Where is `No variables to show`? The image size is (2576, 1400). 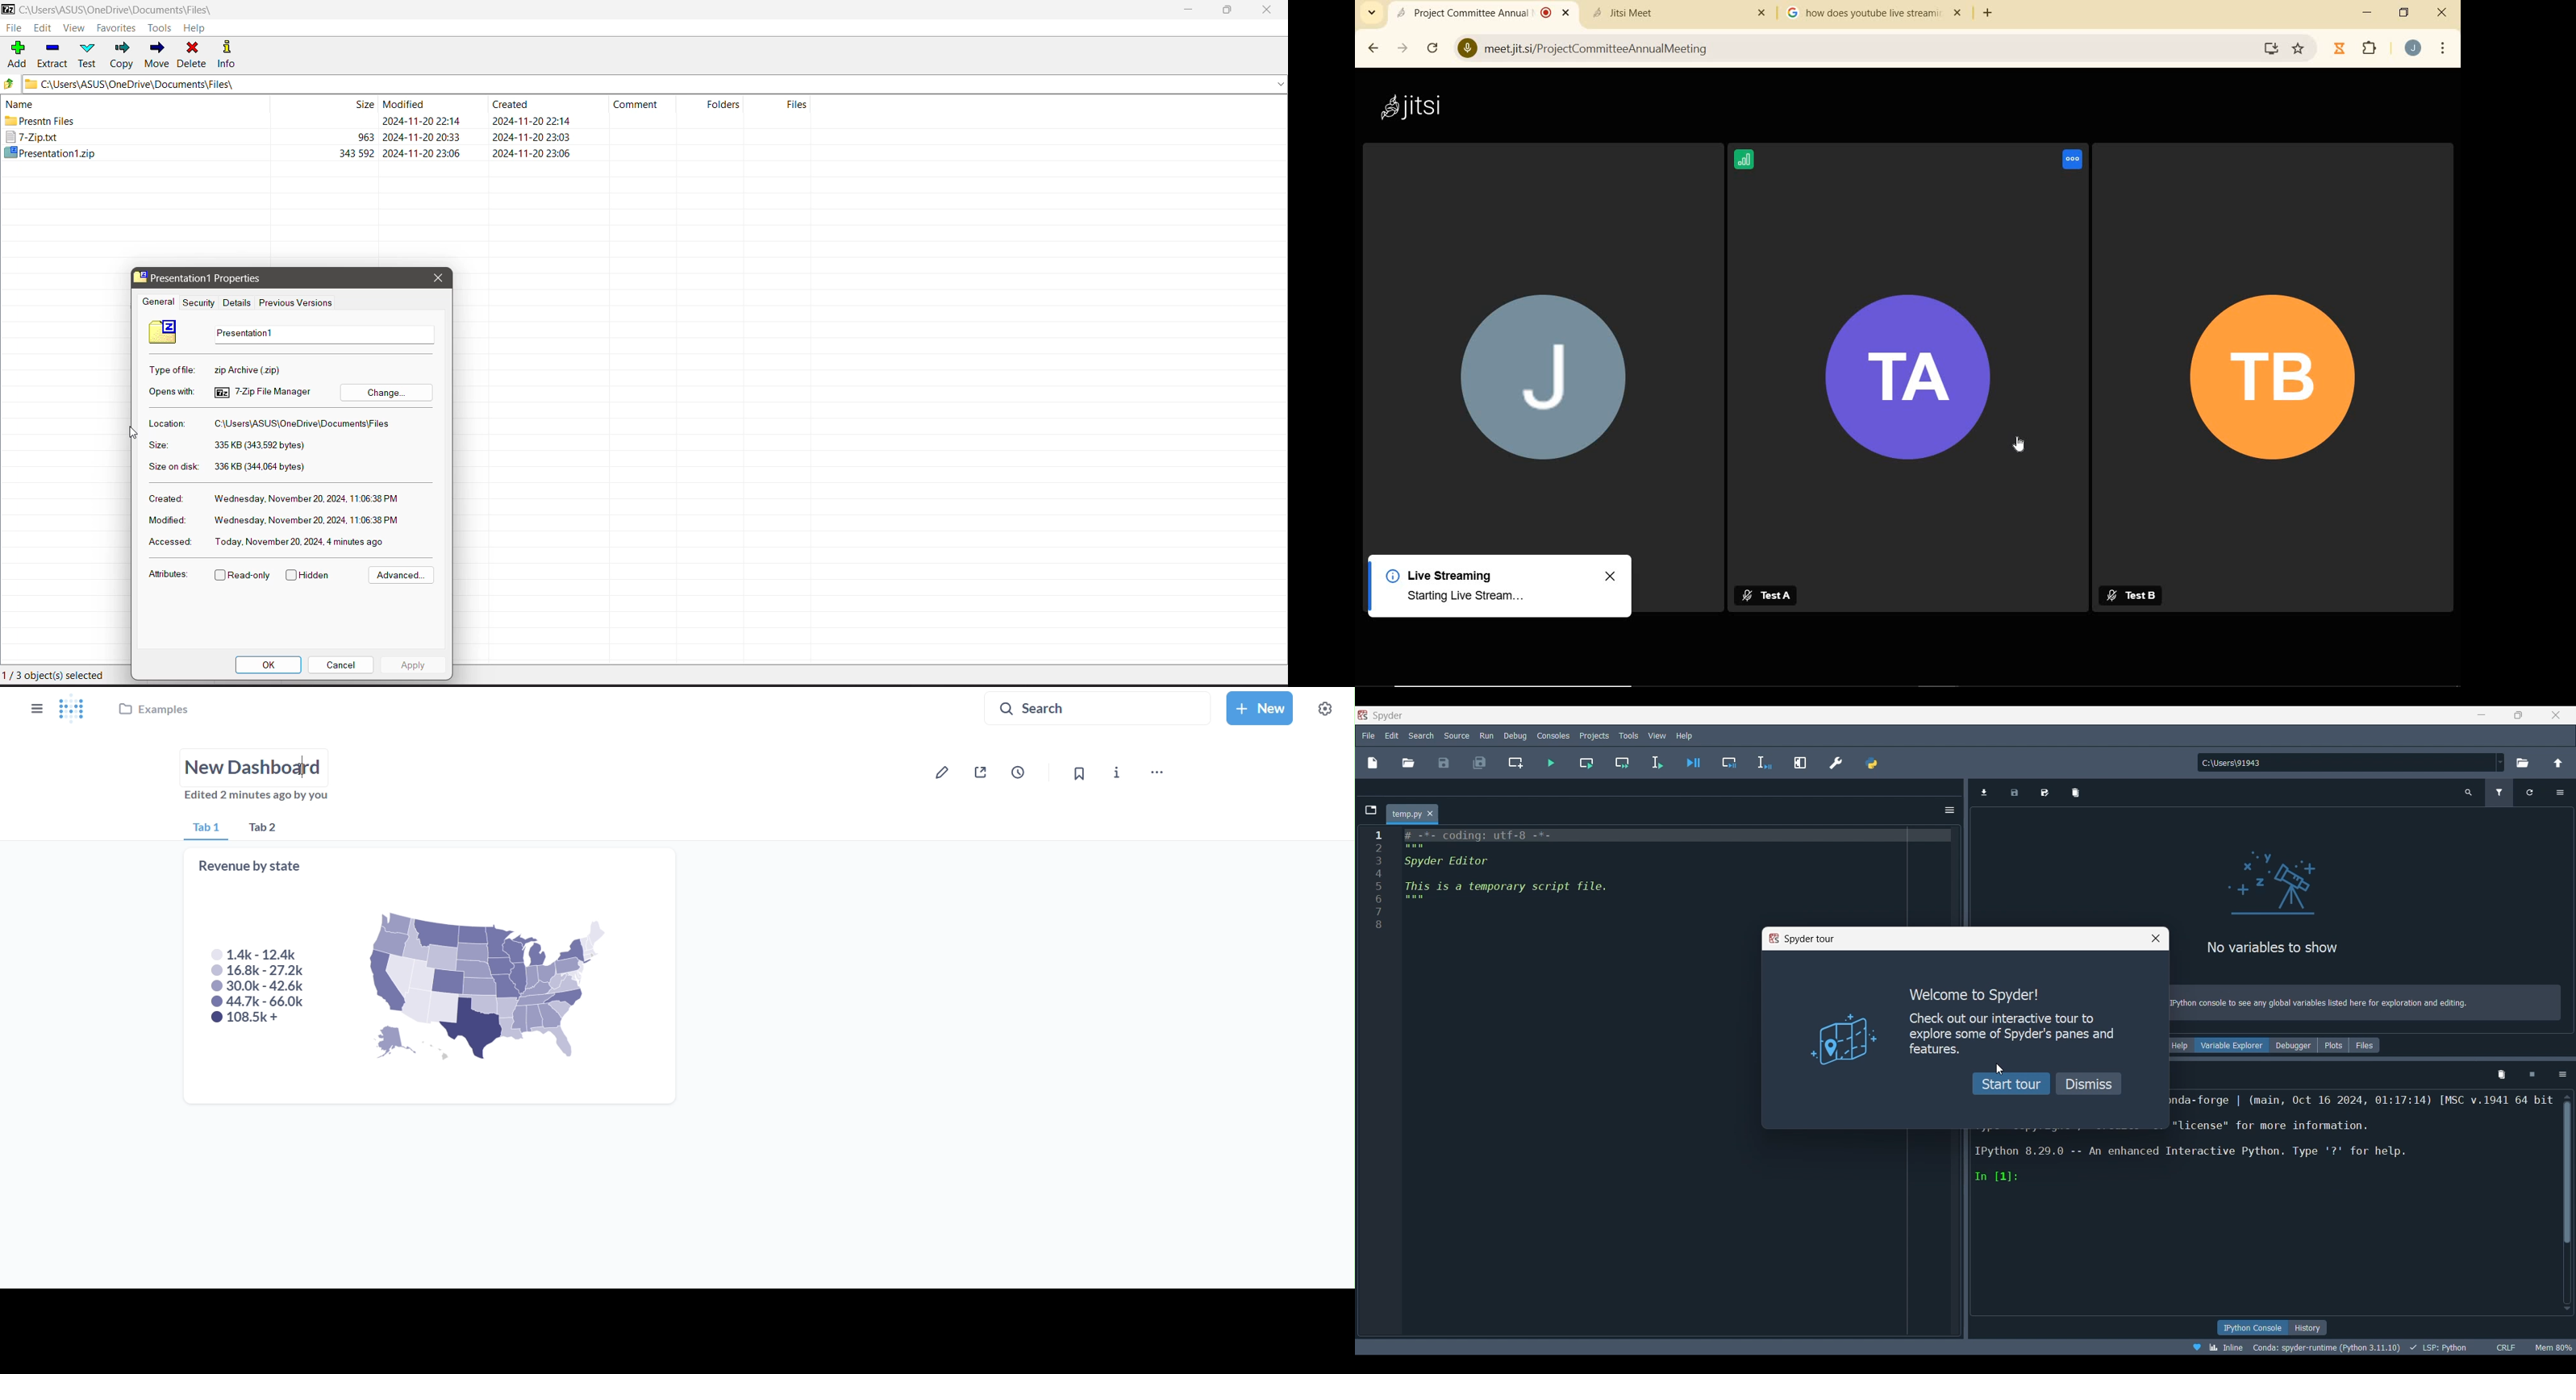 No variables to show is located at coordinates (2275, 948).